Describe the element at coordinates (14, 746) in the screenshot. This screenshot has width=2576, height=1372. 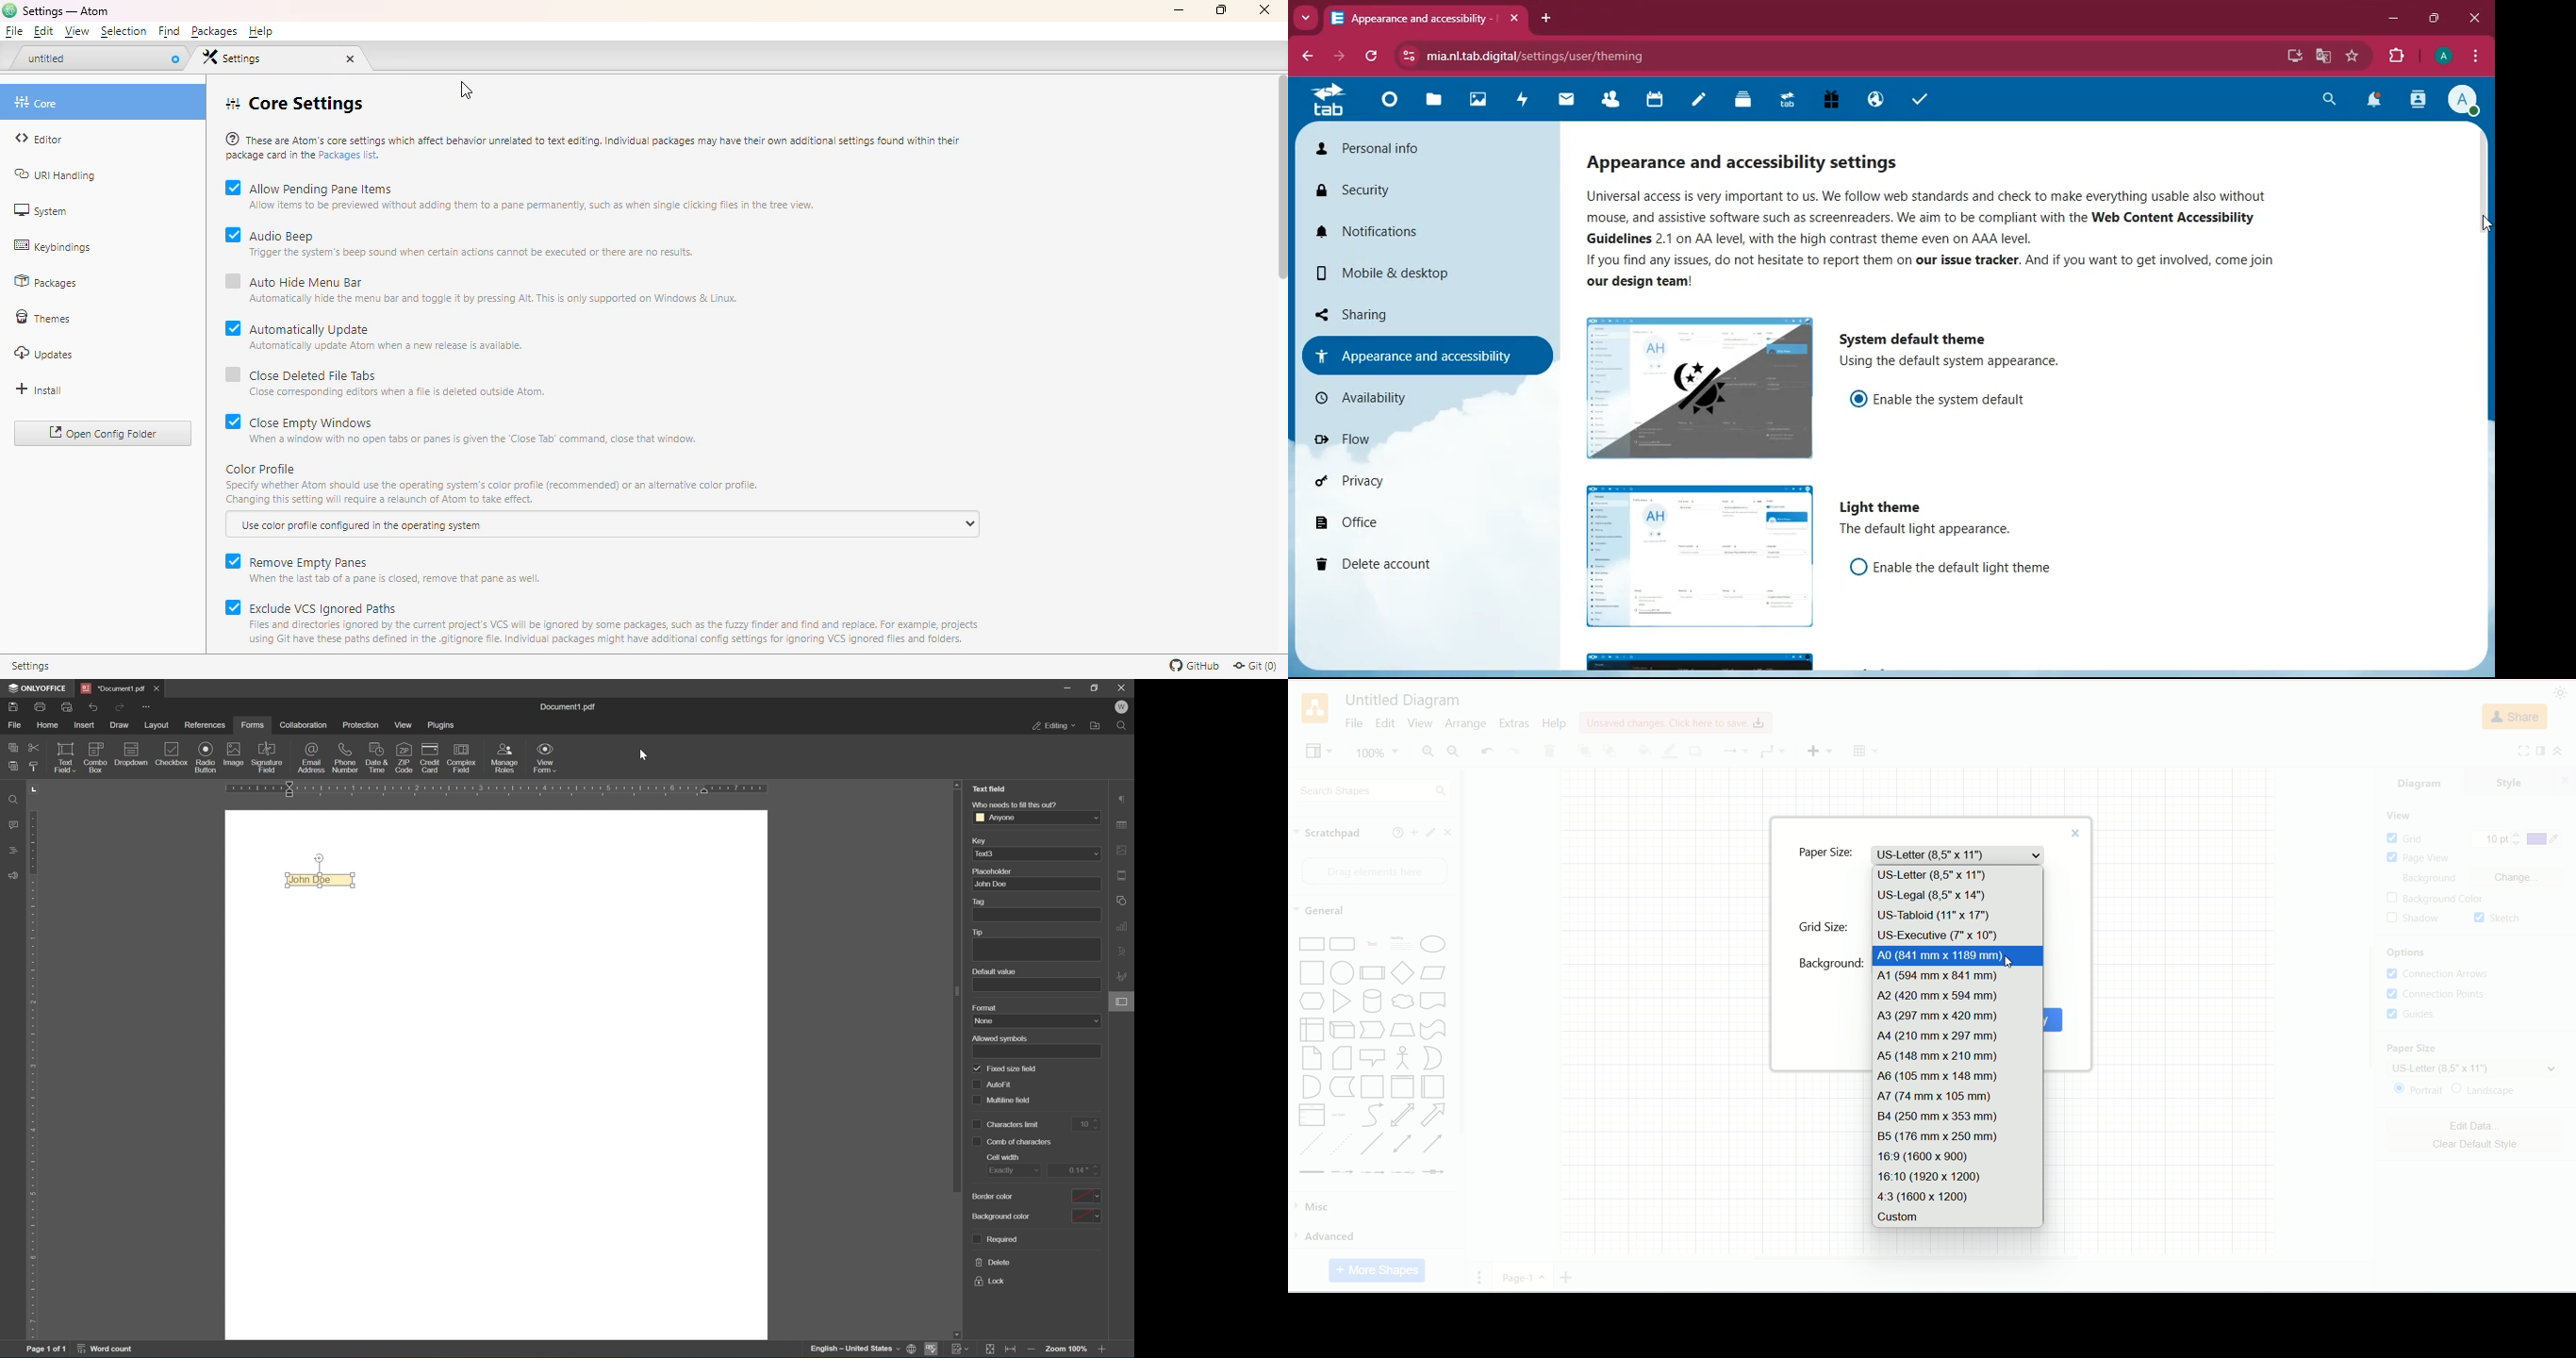
I see `copy` at that location.